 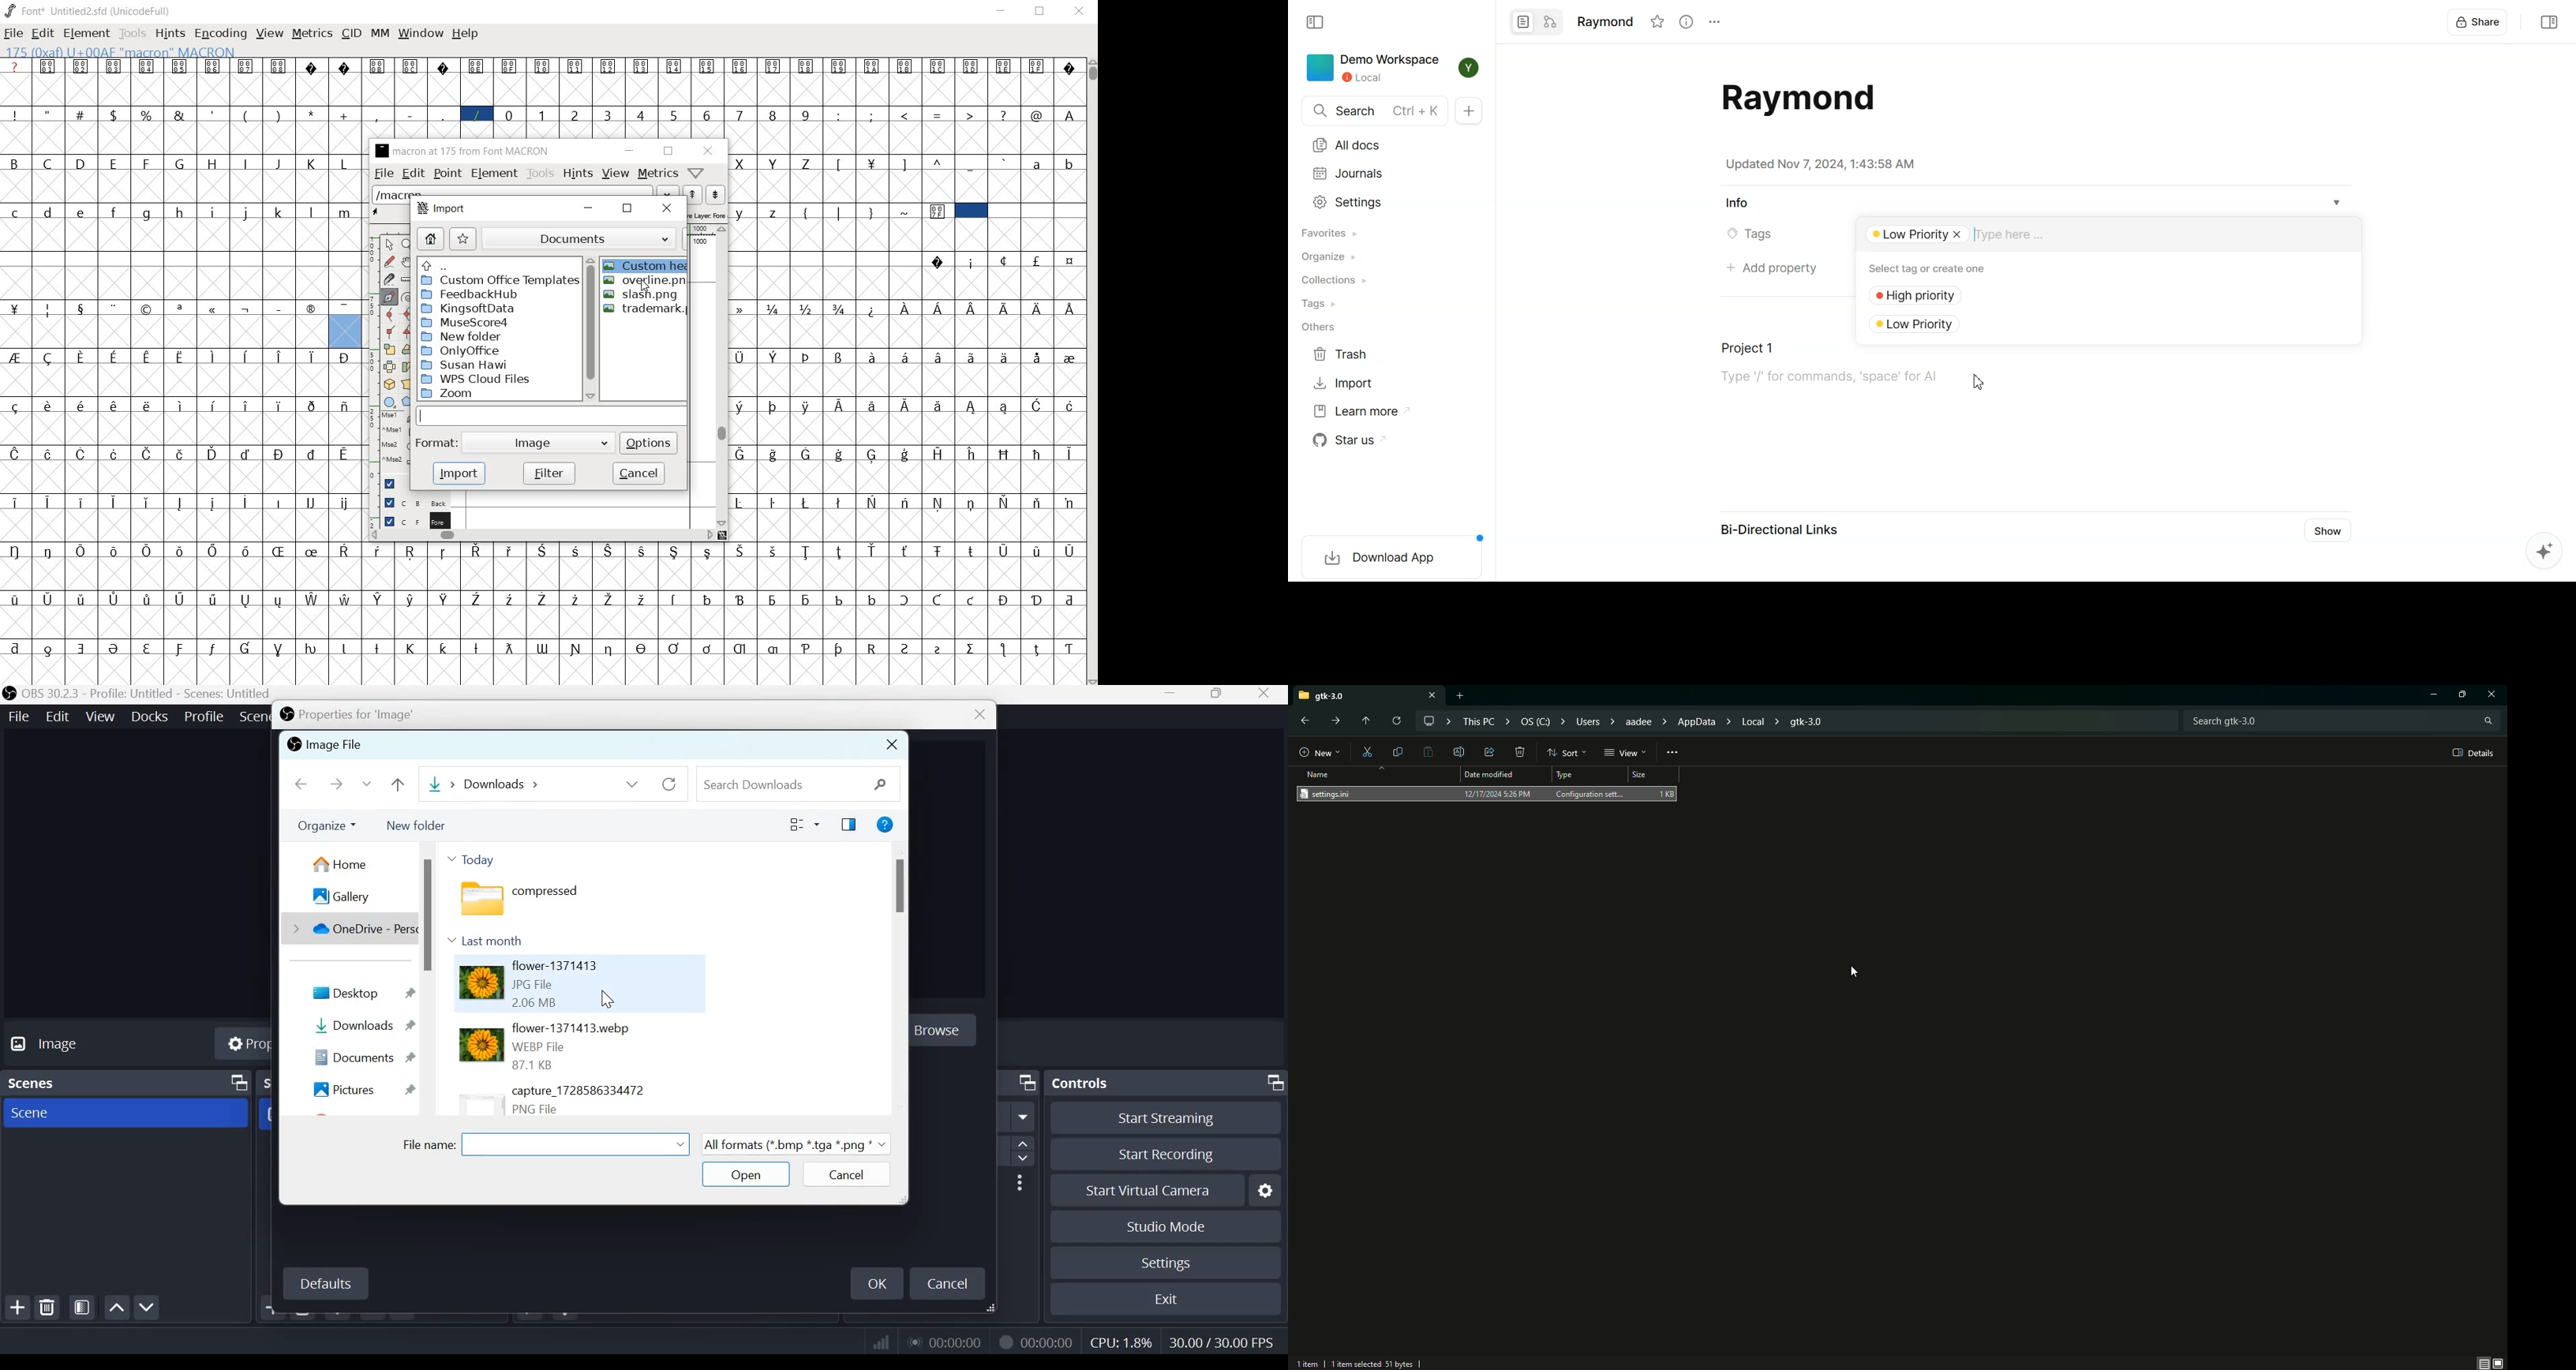 I want to click on Dock Options icon, so click(x=1027, y=1083).